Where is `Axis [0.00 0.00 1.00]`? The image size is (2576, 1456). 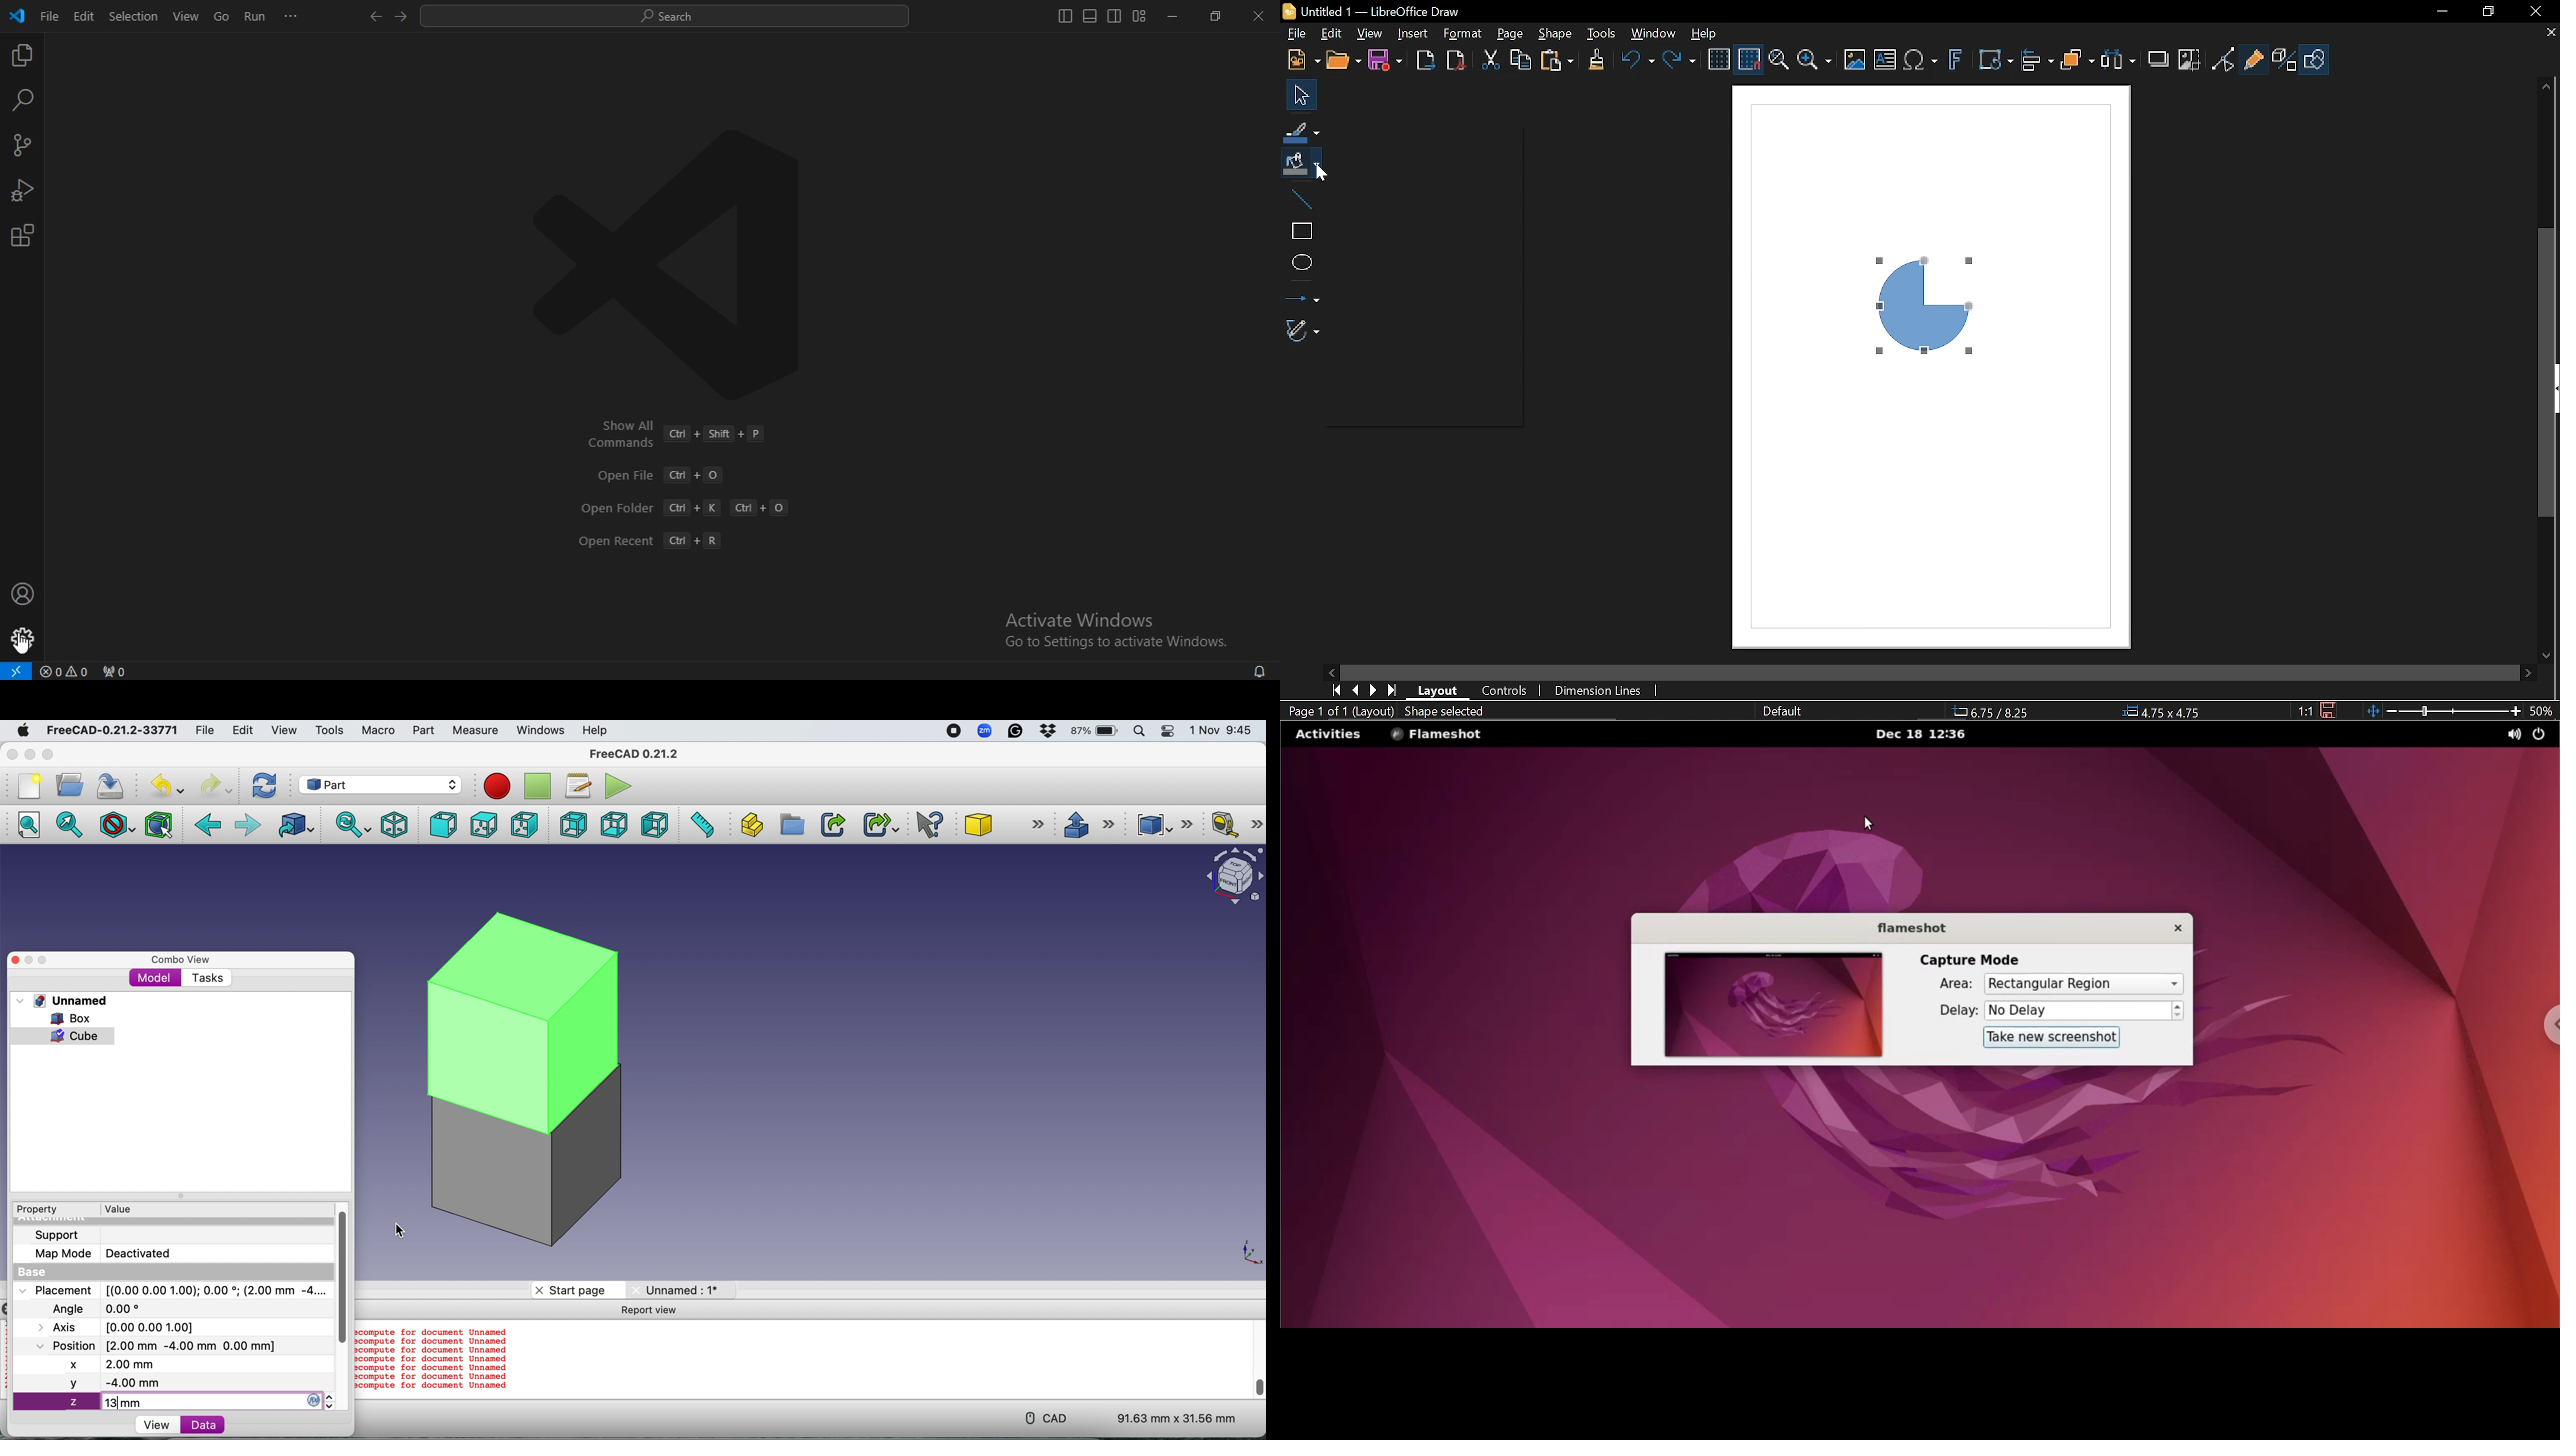
Axis [0.00 0.00 1.00] is located at coordinates (125, 1327).